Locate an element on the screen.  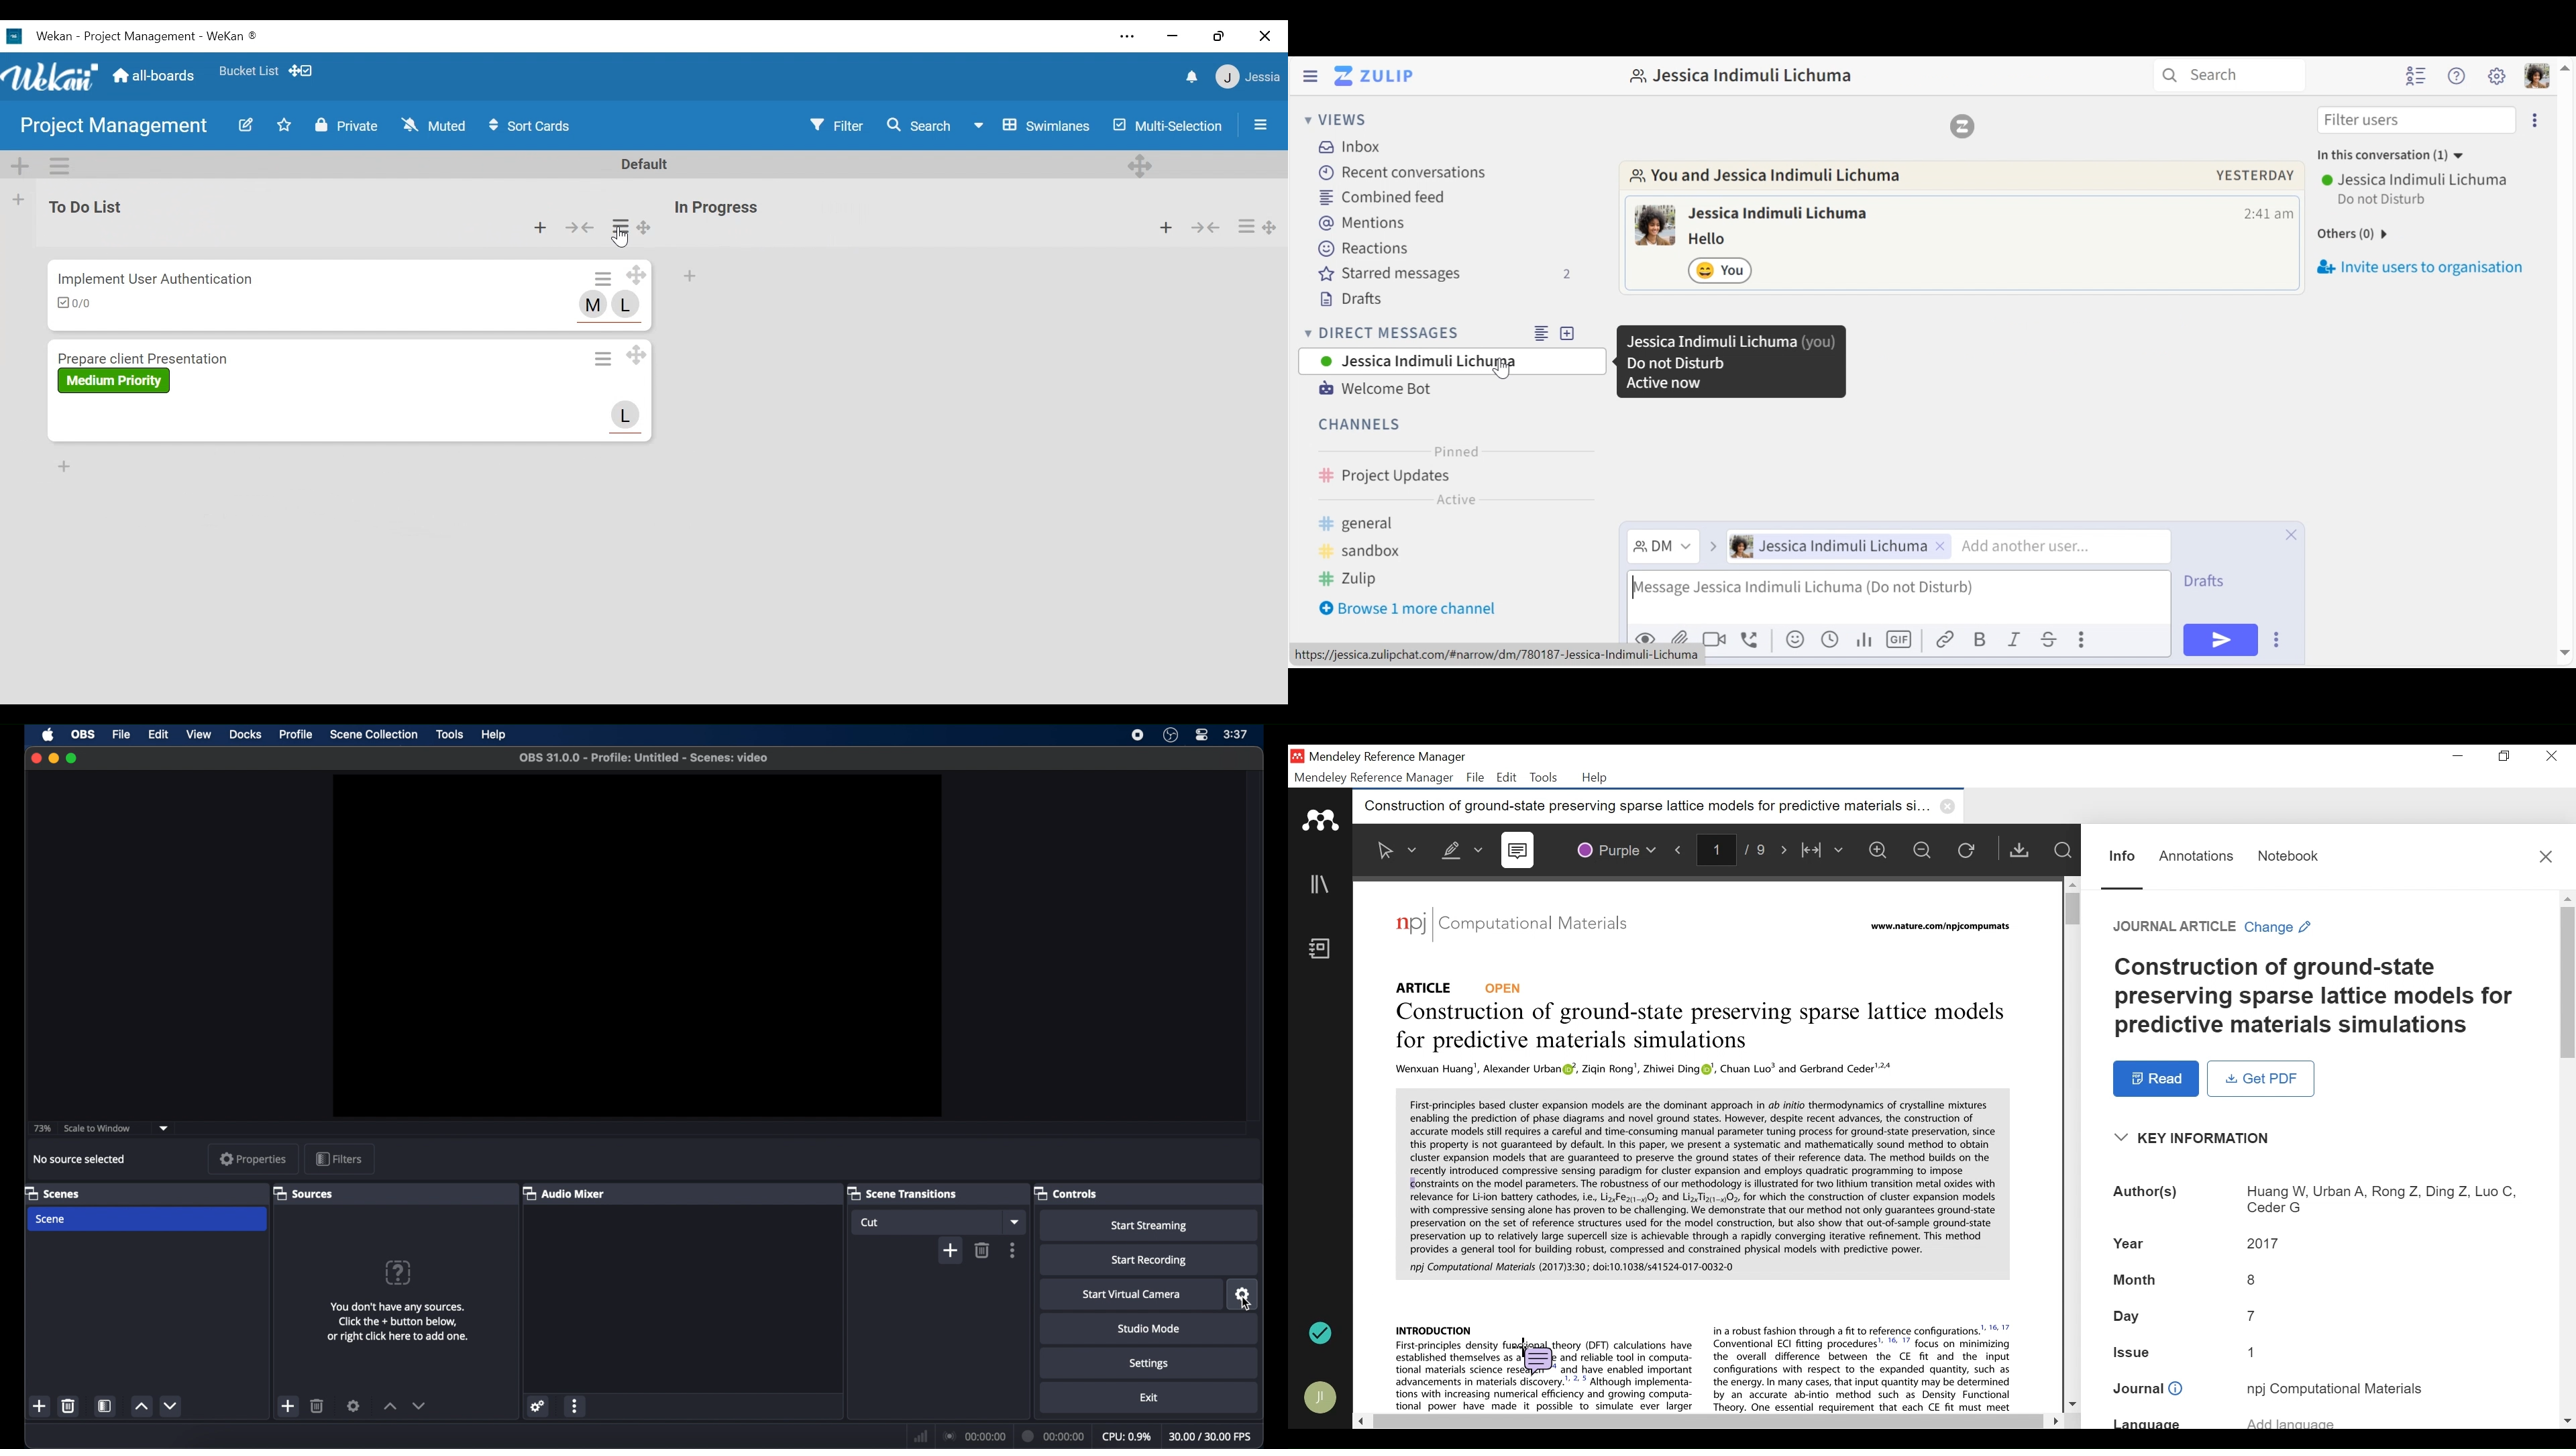
profile is located at coordinates (298, 734).